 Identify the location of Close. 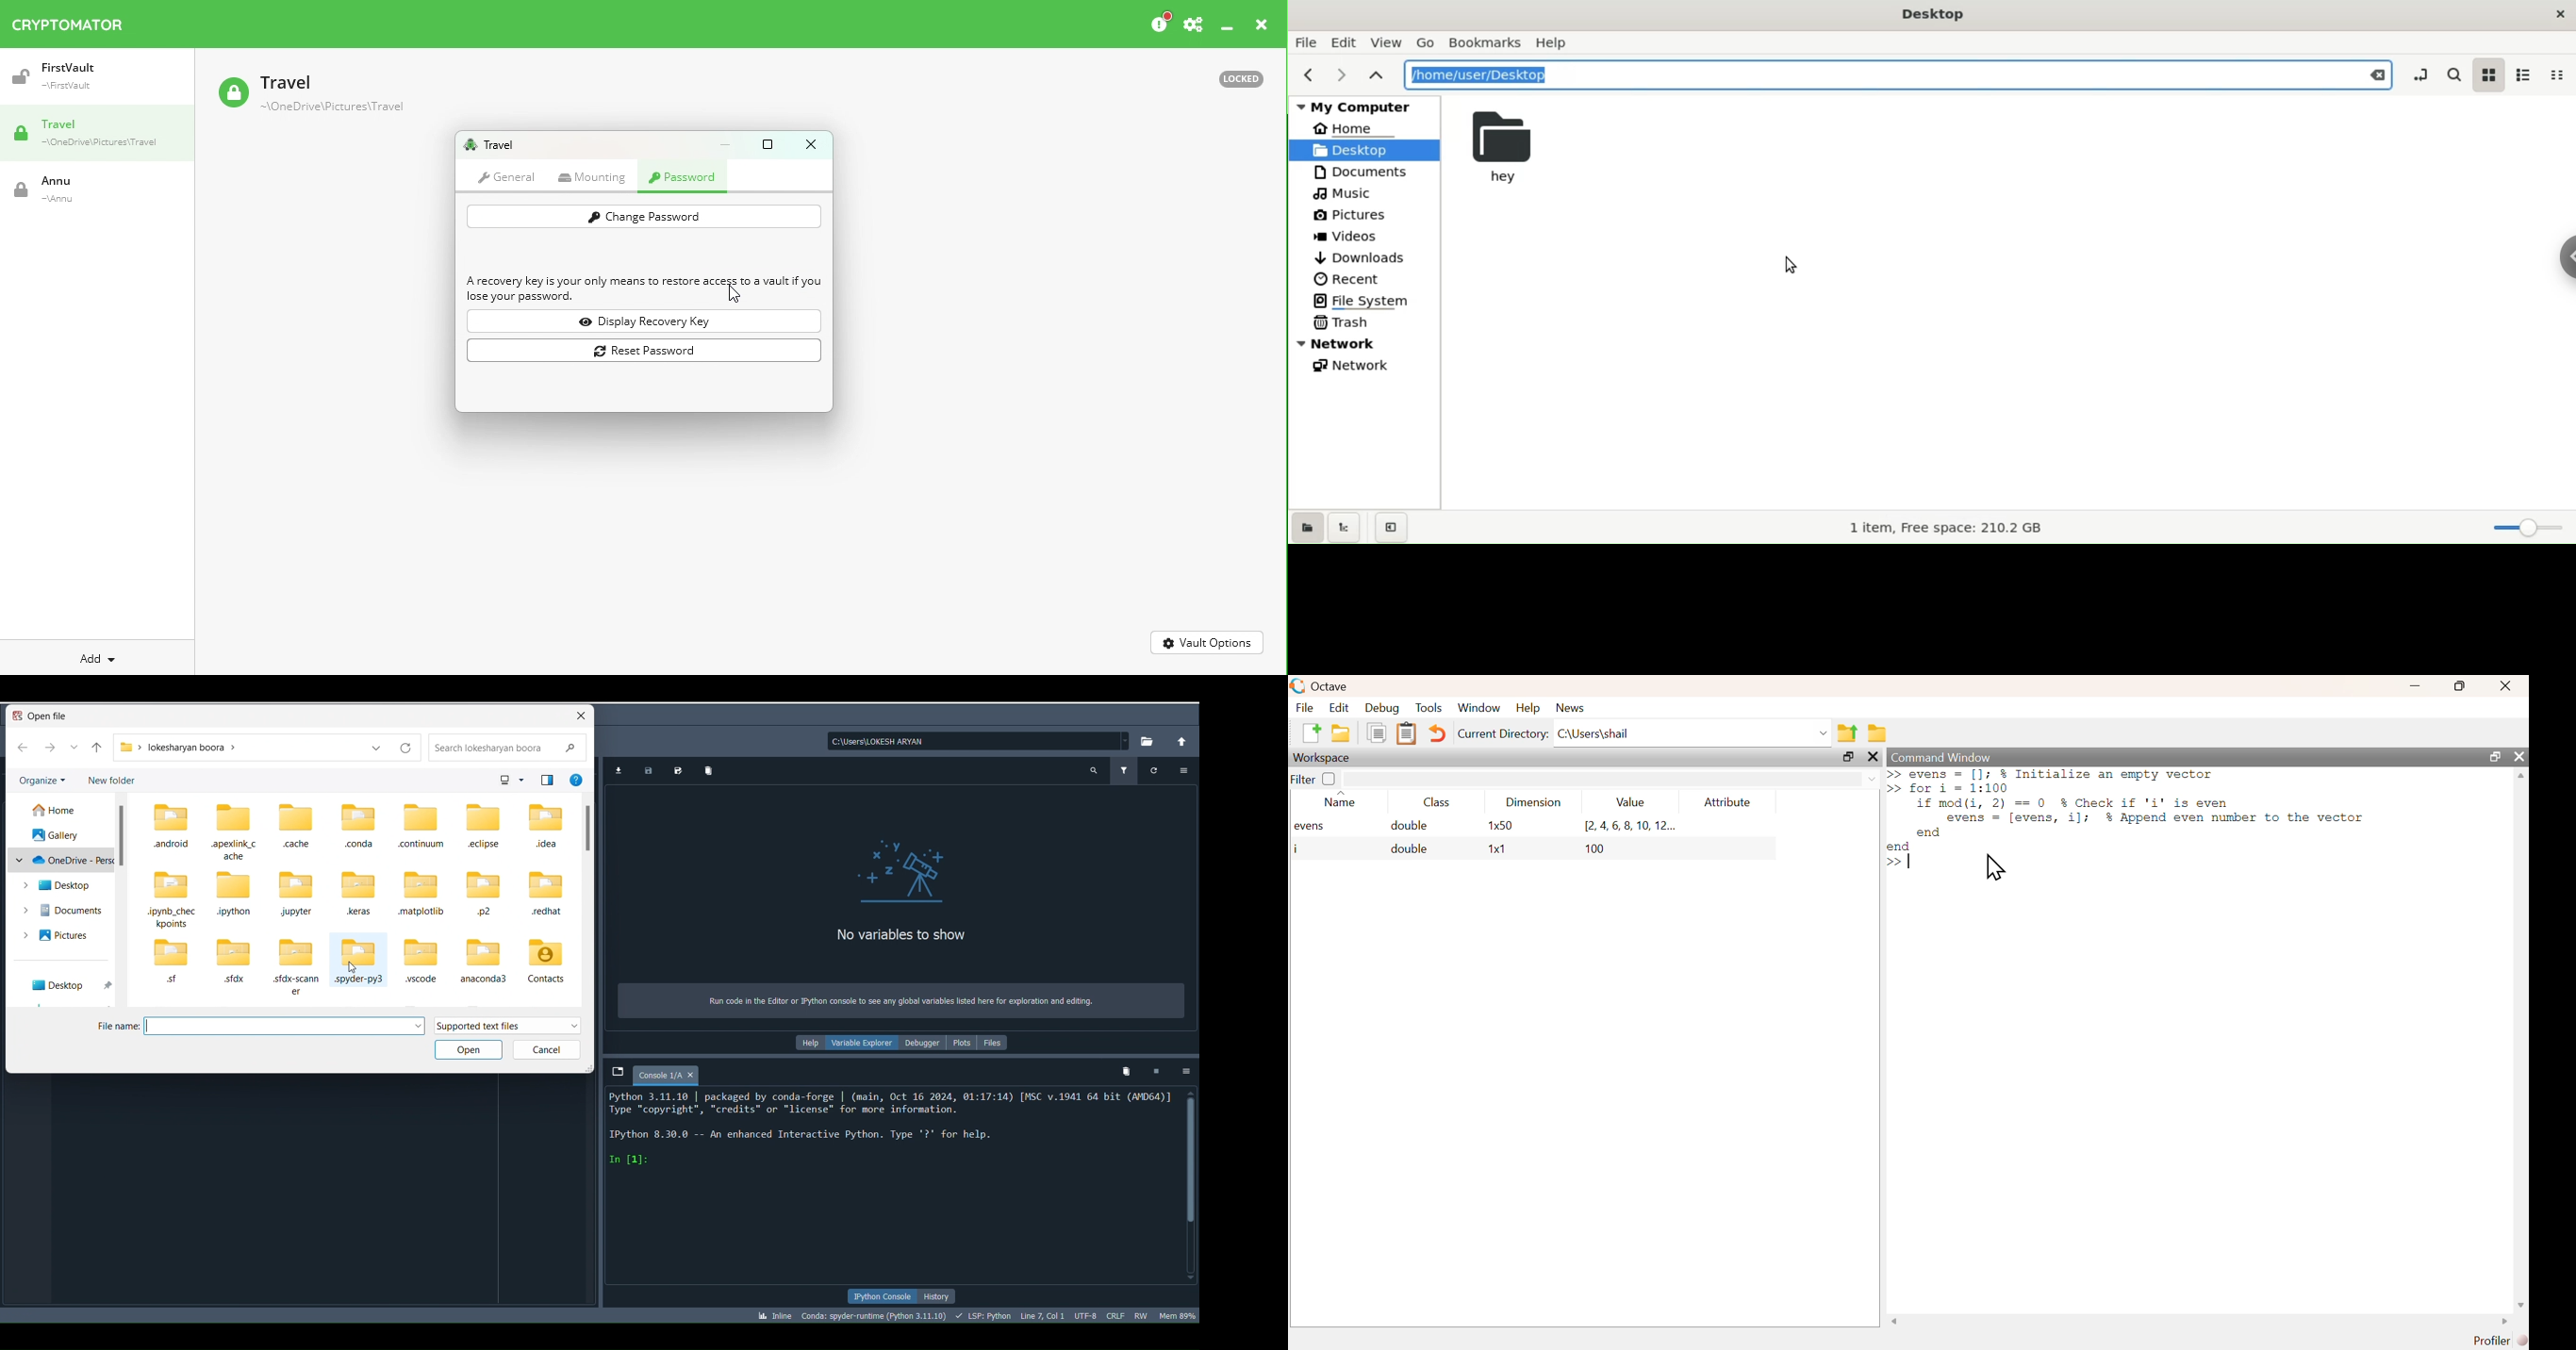
(810, 144).